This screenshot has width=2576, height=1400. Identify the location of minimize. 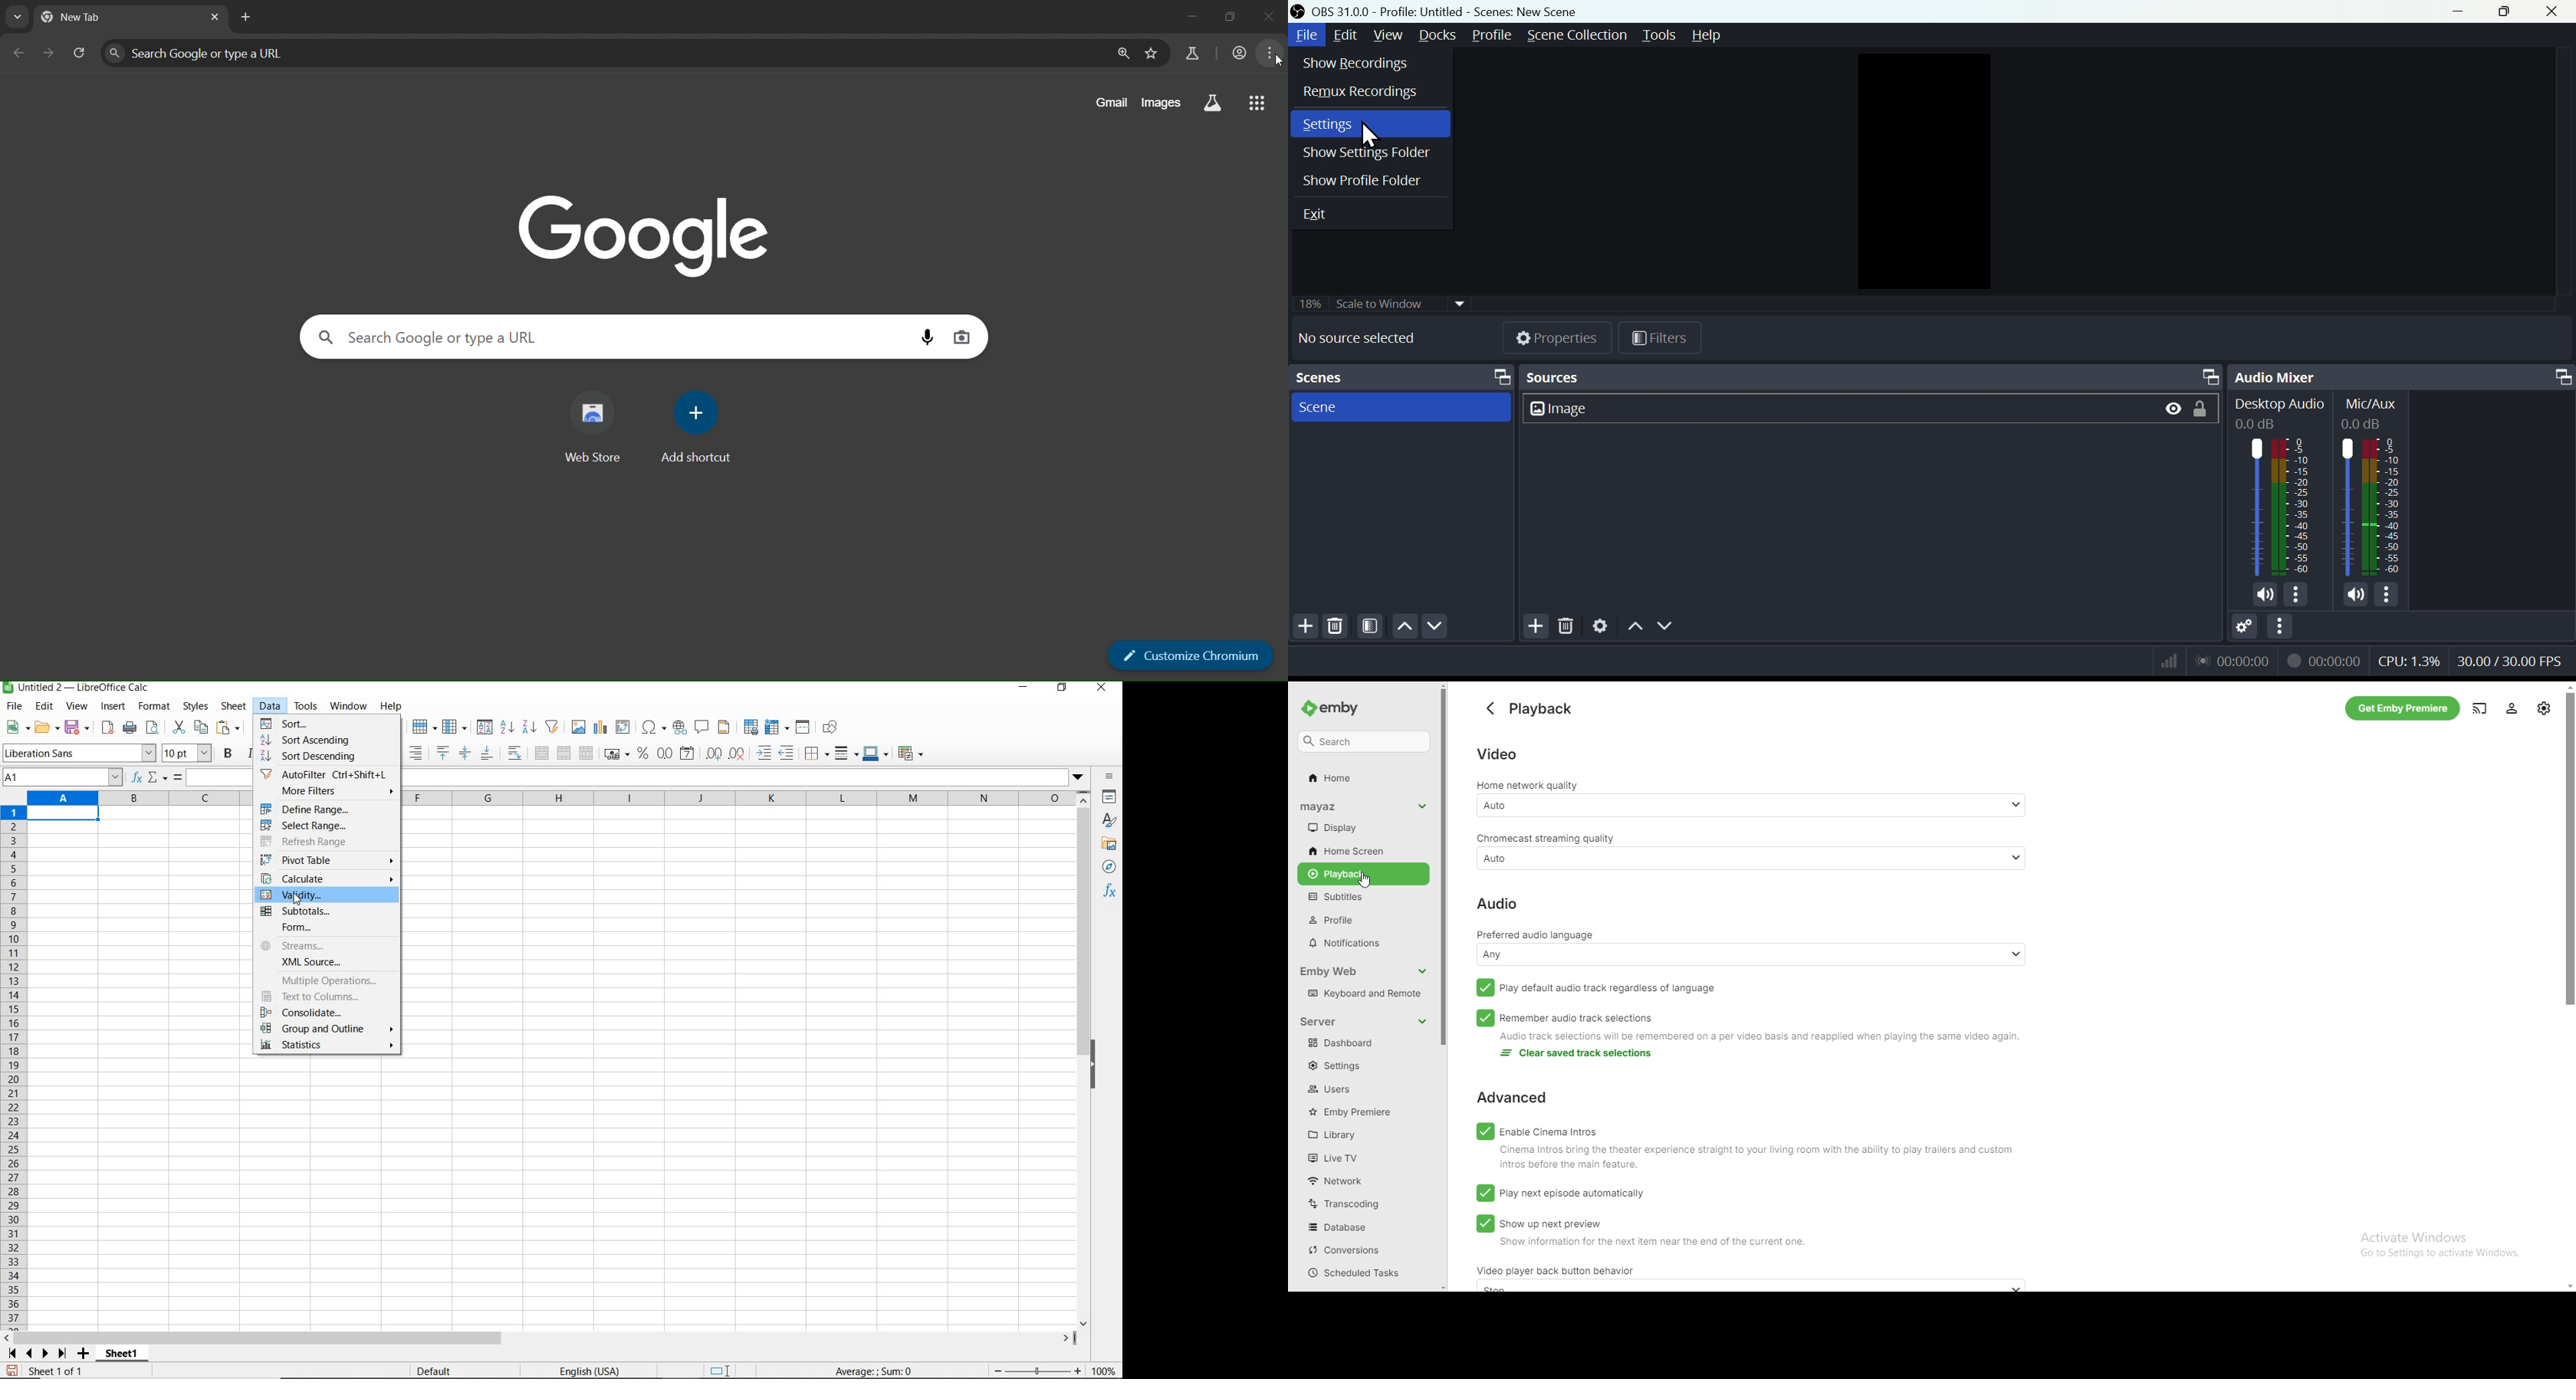
(1179, 19).